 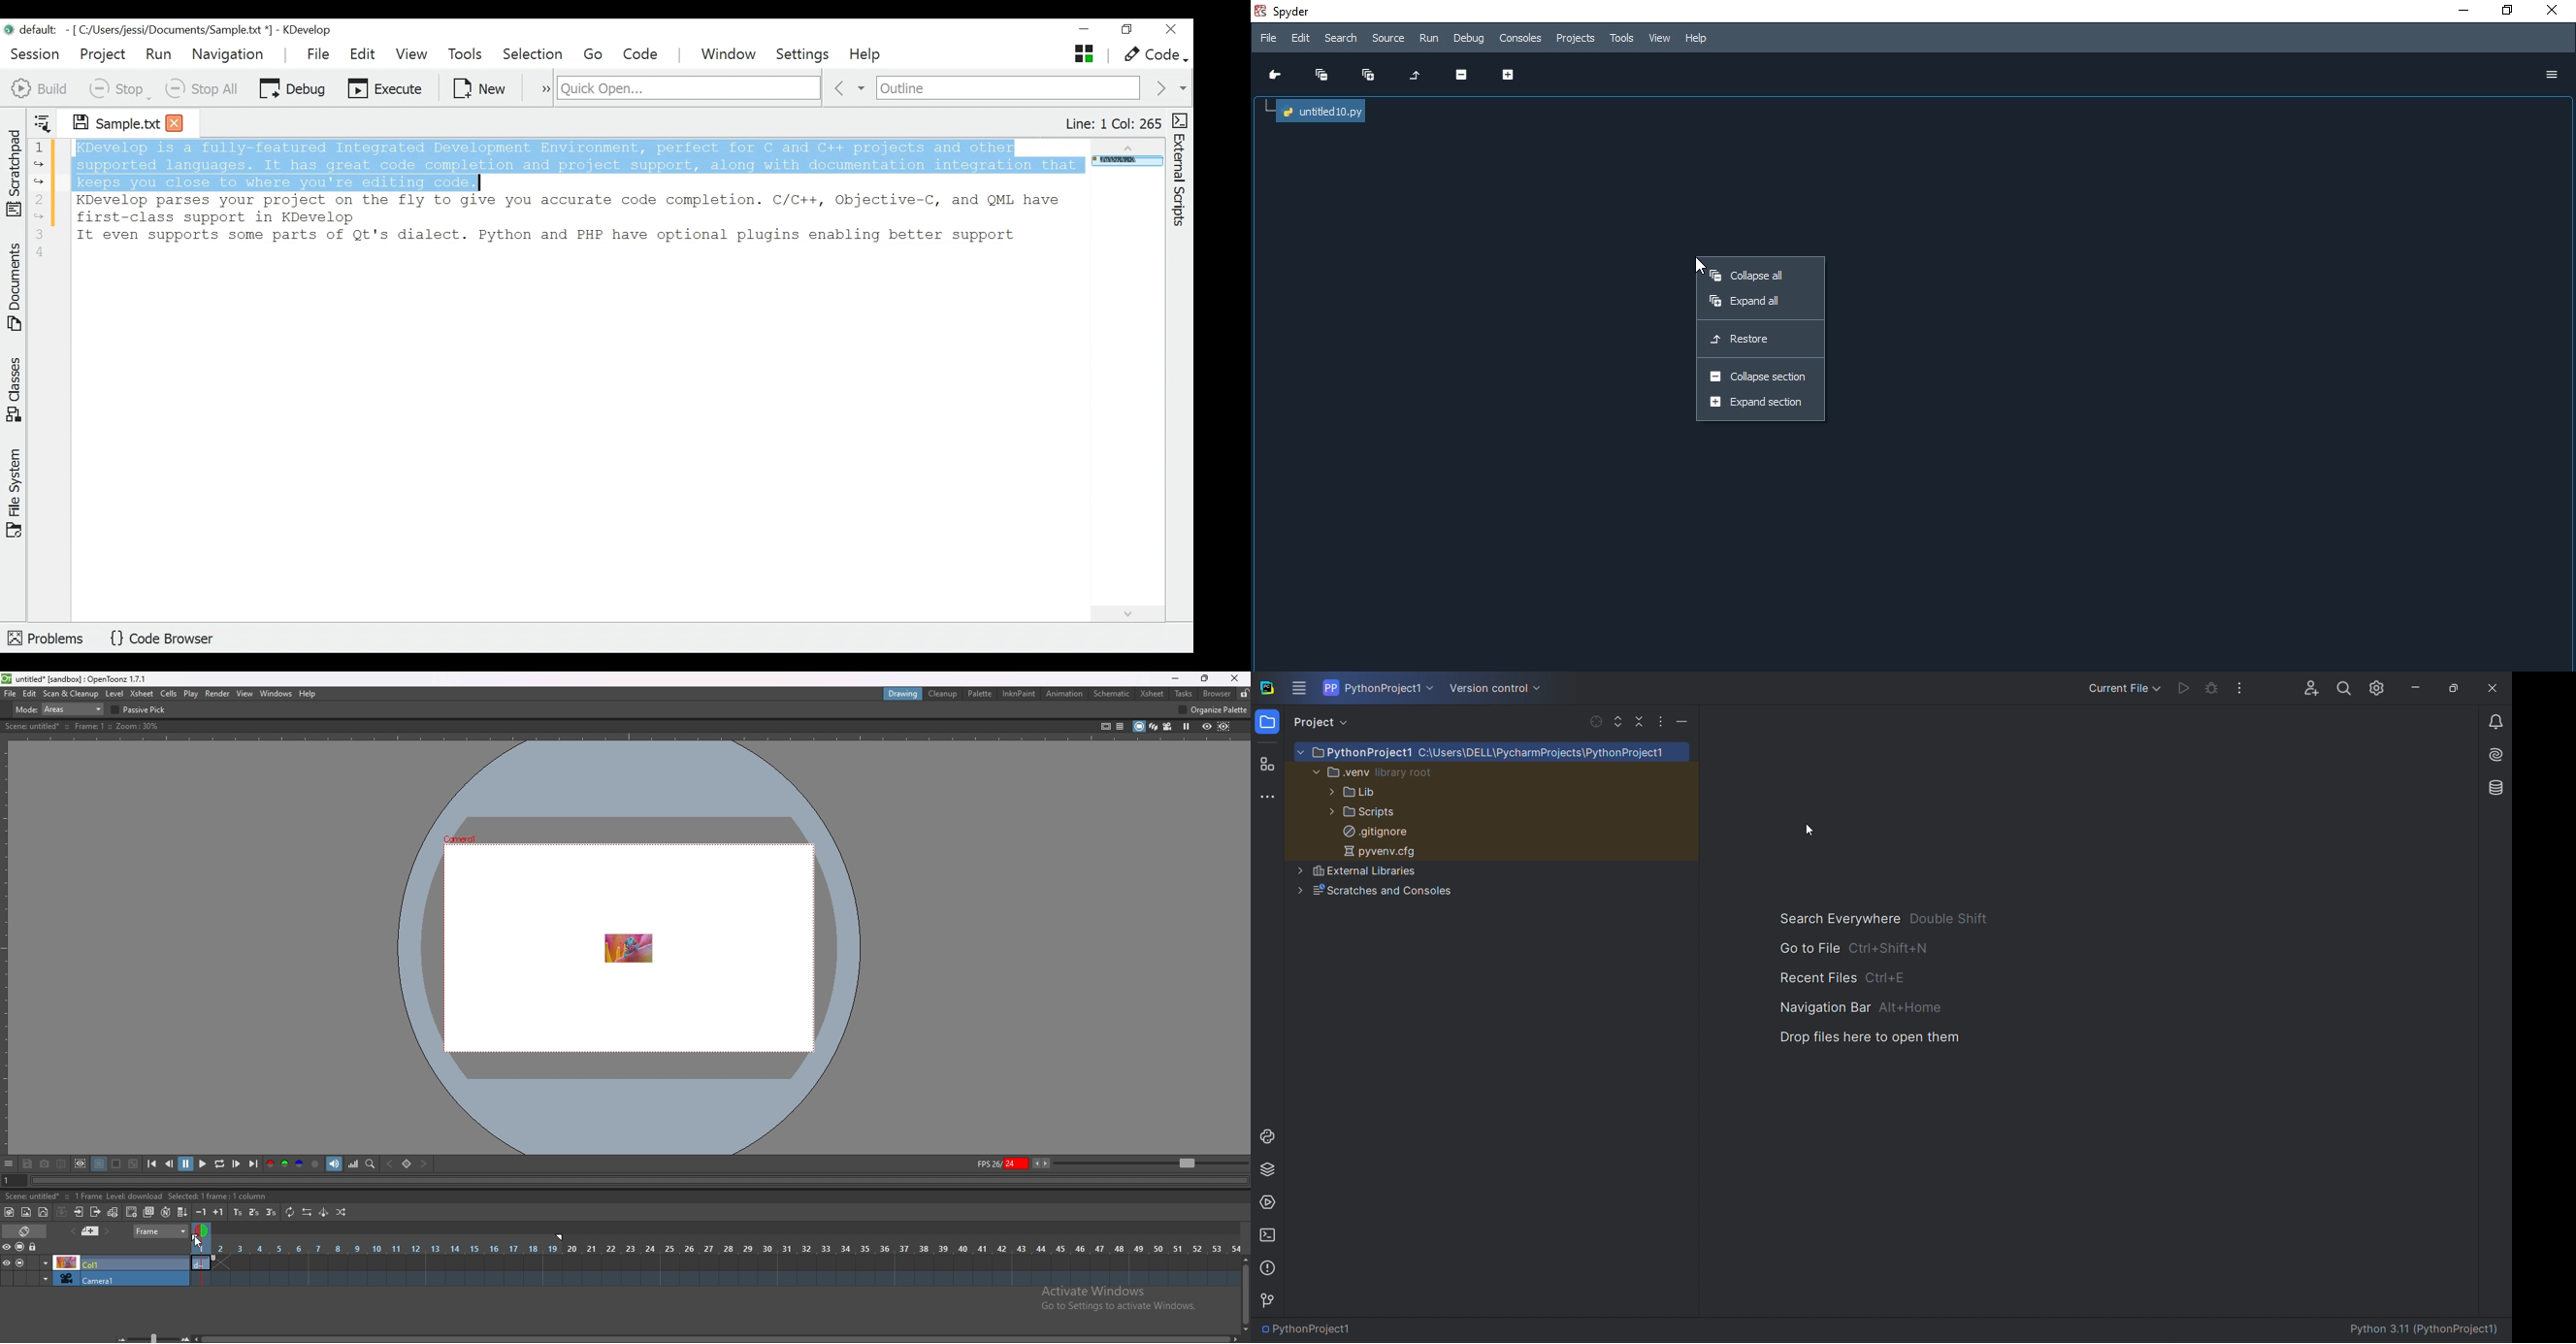 What do you see at coordinates (1361, 77) in the screenshot?
I see `Expand all` at bounding box center [1361, 77].